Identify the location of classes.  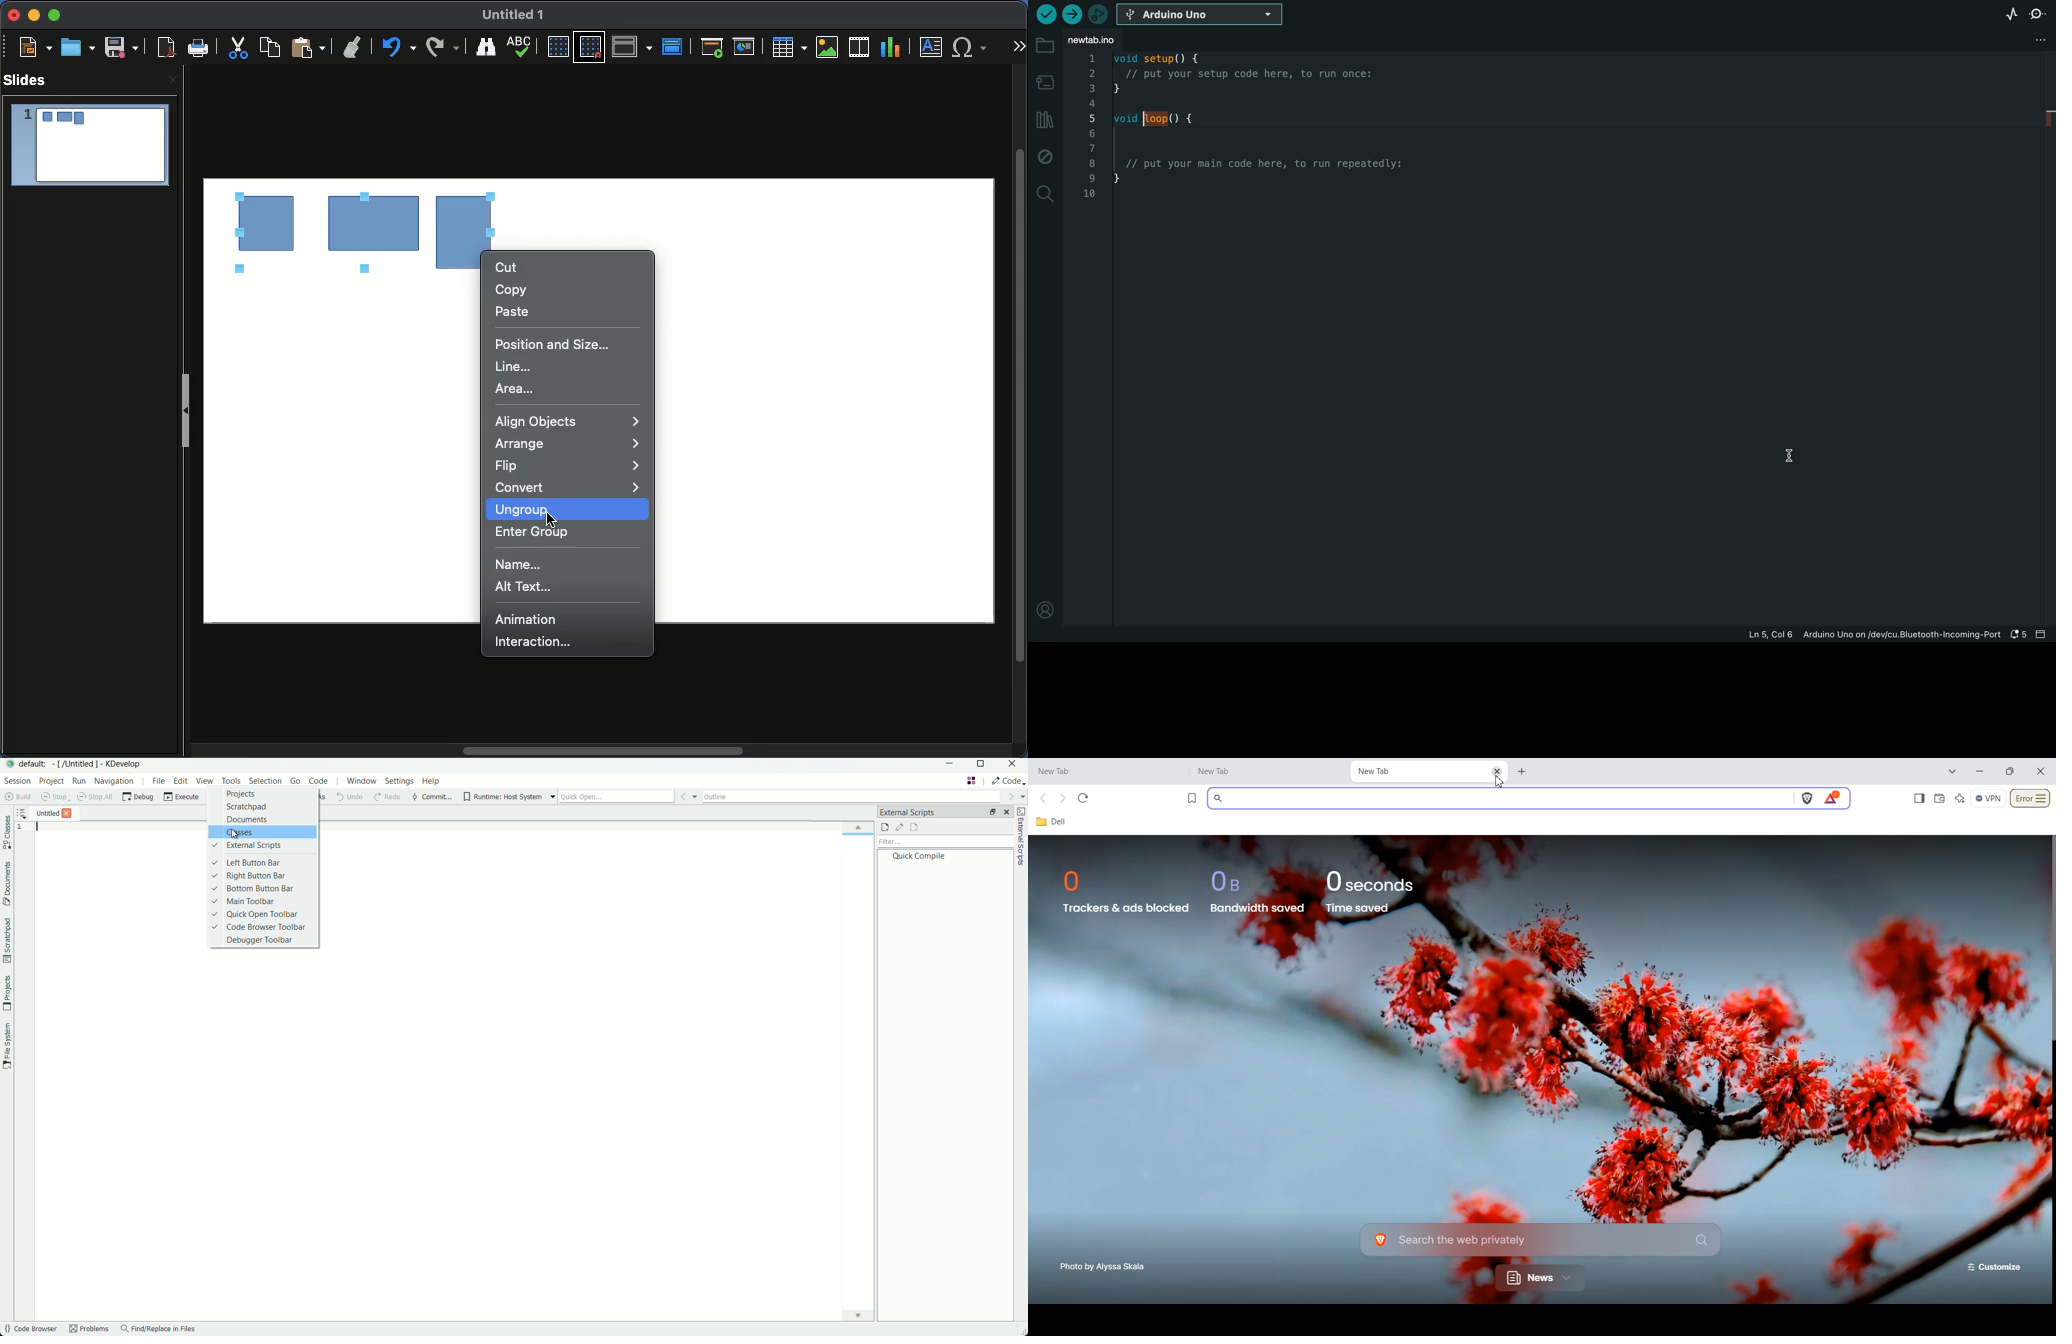
(264, 832).